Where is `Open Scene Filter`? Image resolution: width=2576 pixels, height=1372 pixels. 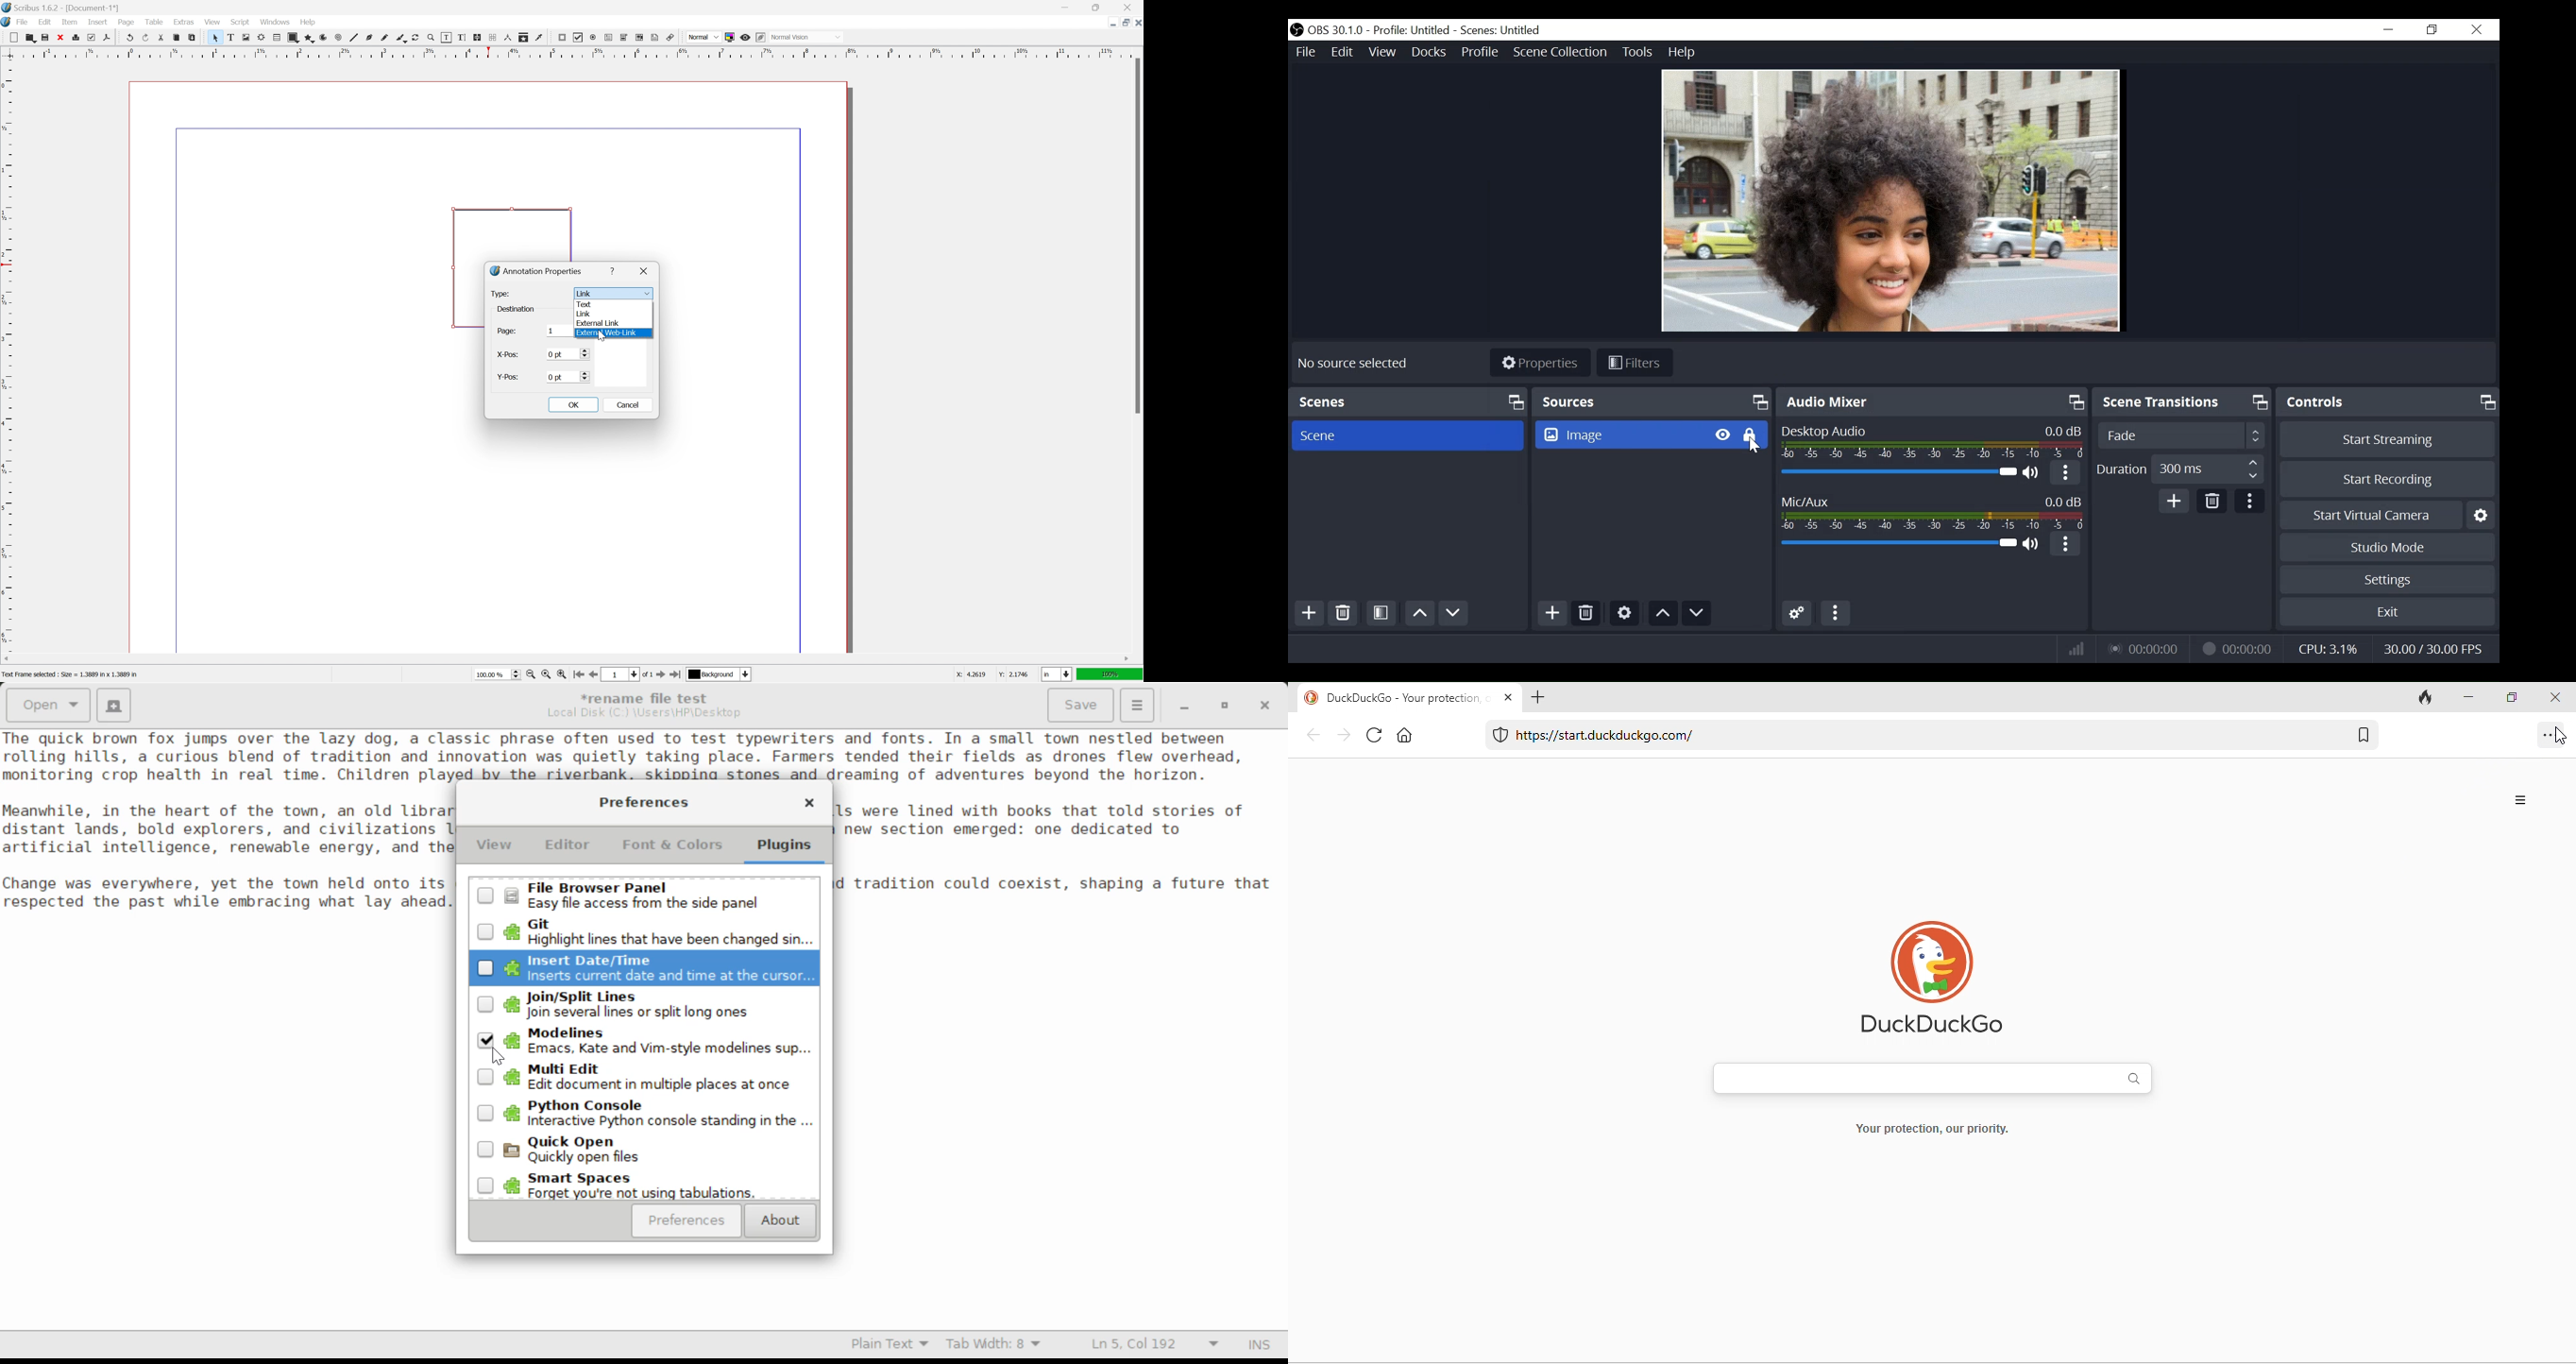
Open Scene Filter is located at coordinates (1382, 614).